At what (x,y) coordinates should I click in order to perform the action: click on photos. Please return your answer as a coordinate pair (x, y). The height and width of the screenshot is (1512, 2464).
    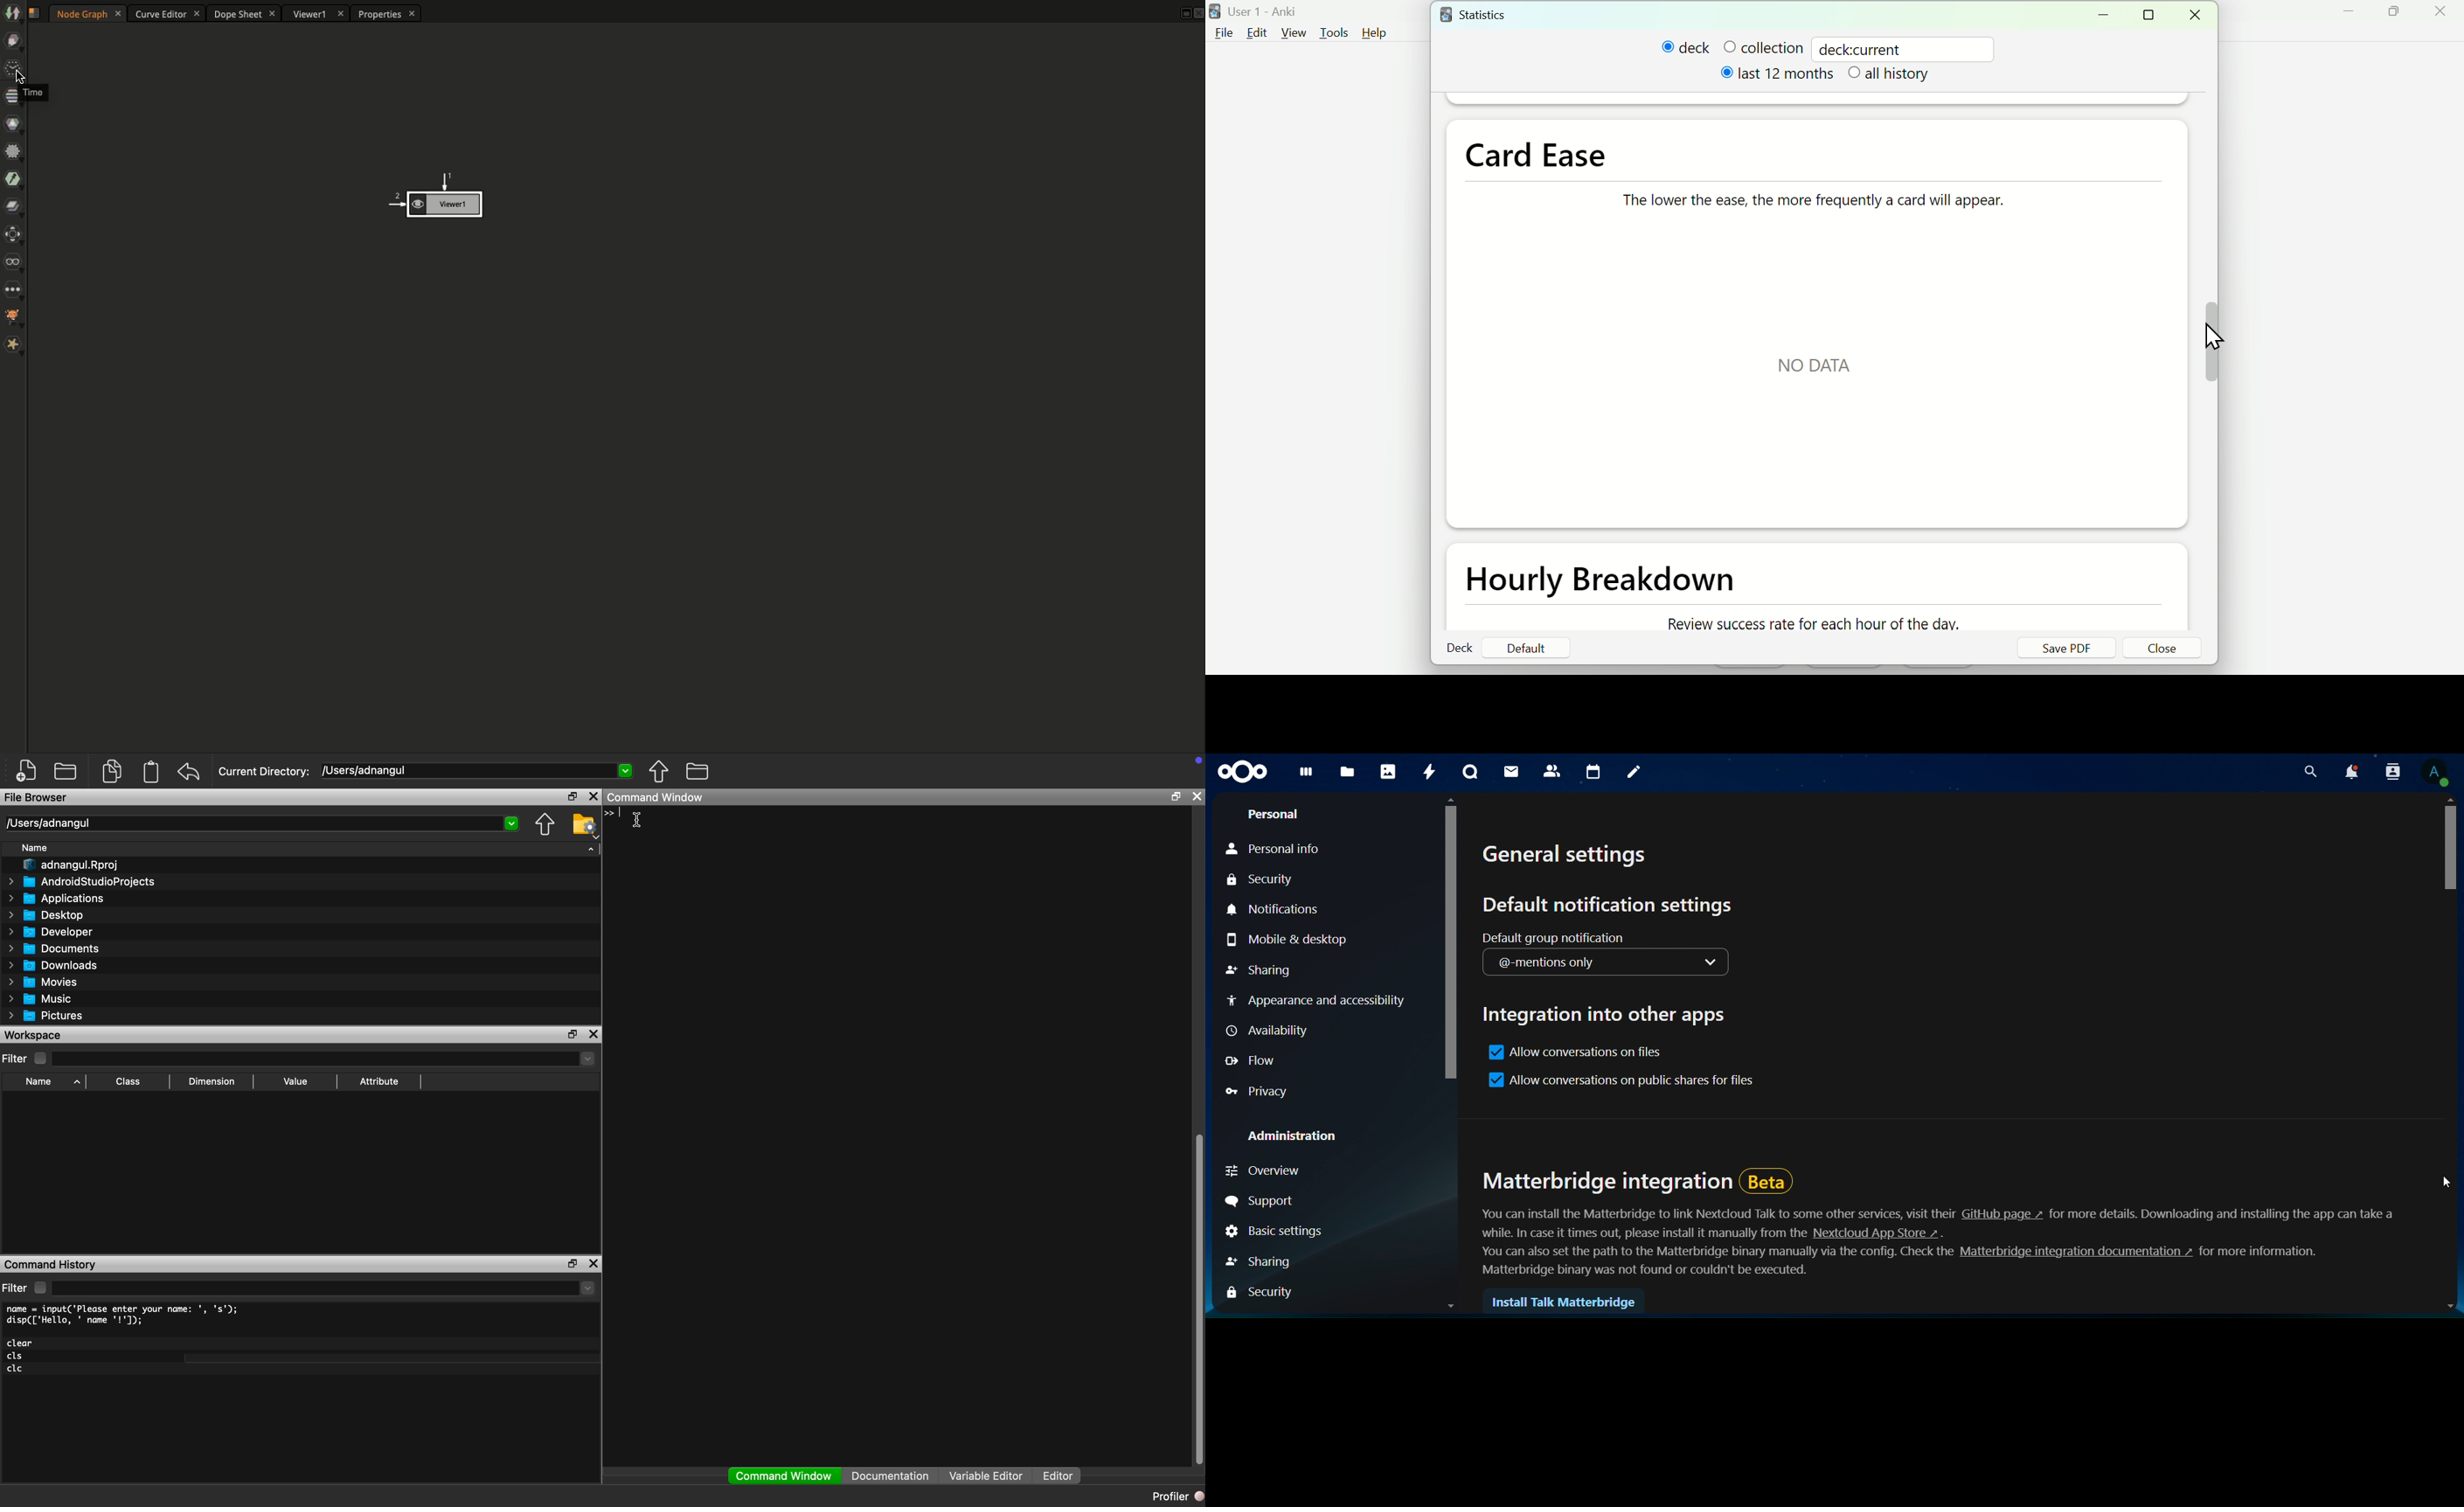
    Looking at the image, I should click on (1389, 772).